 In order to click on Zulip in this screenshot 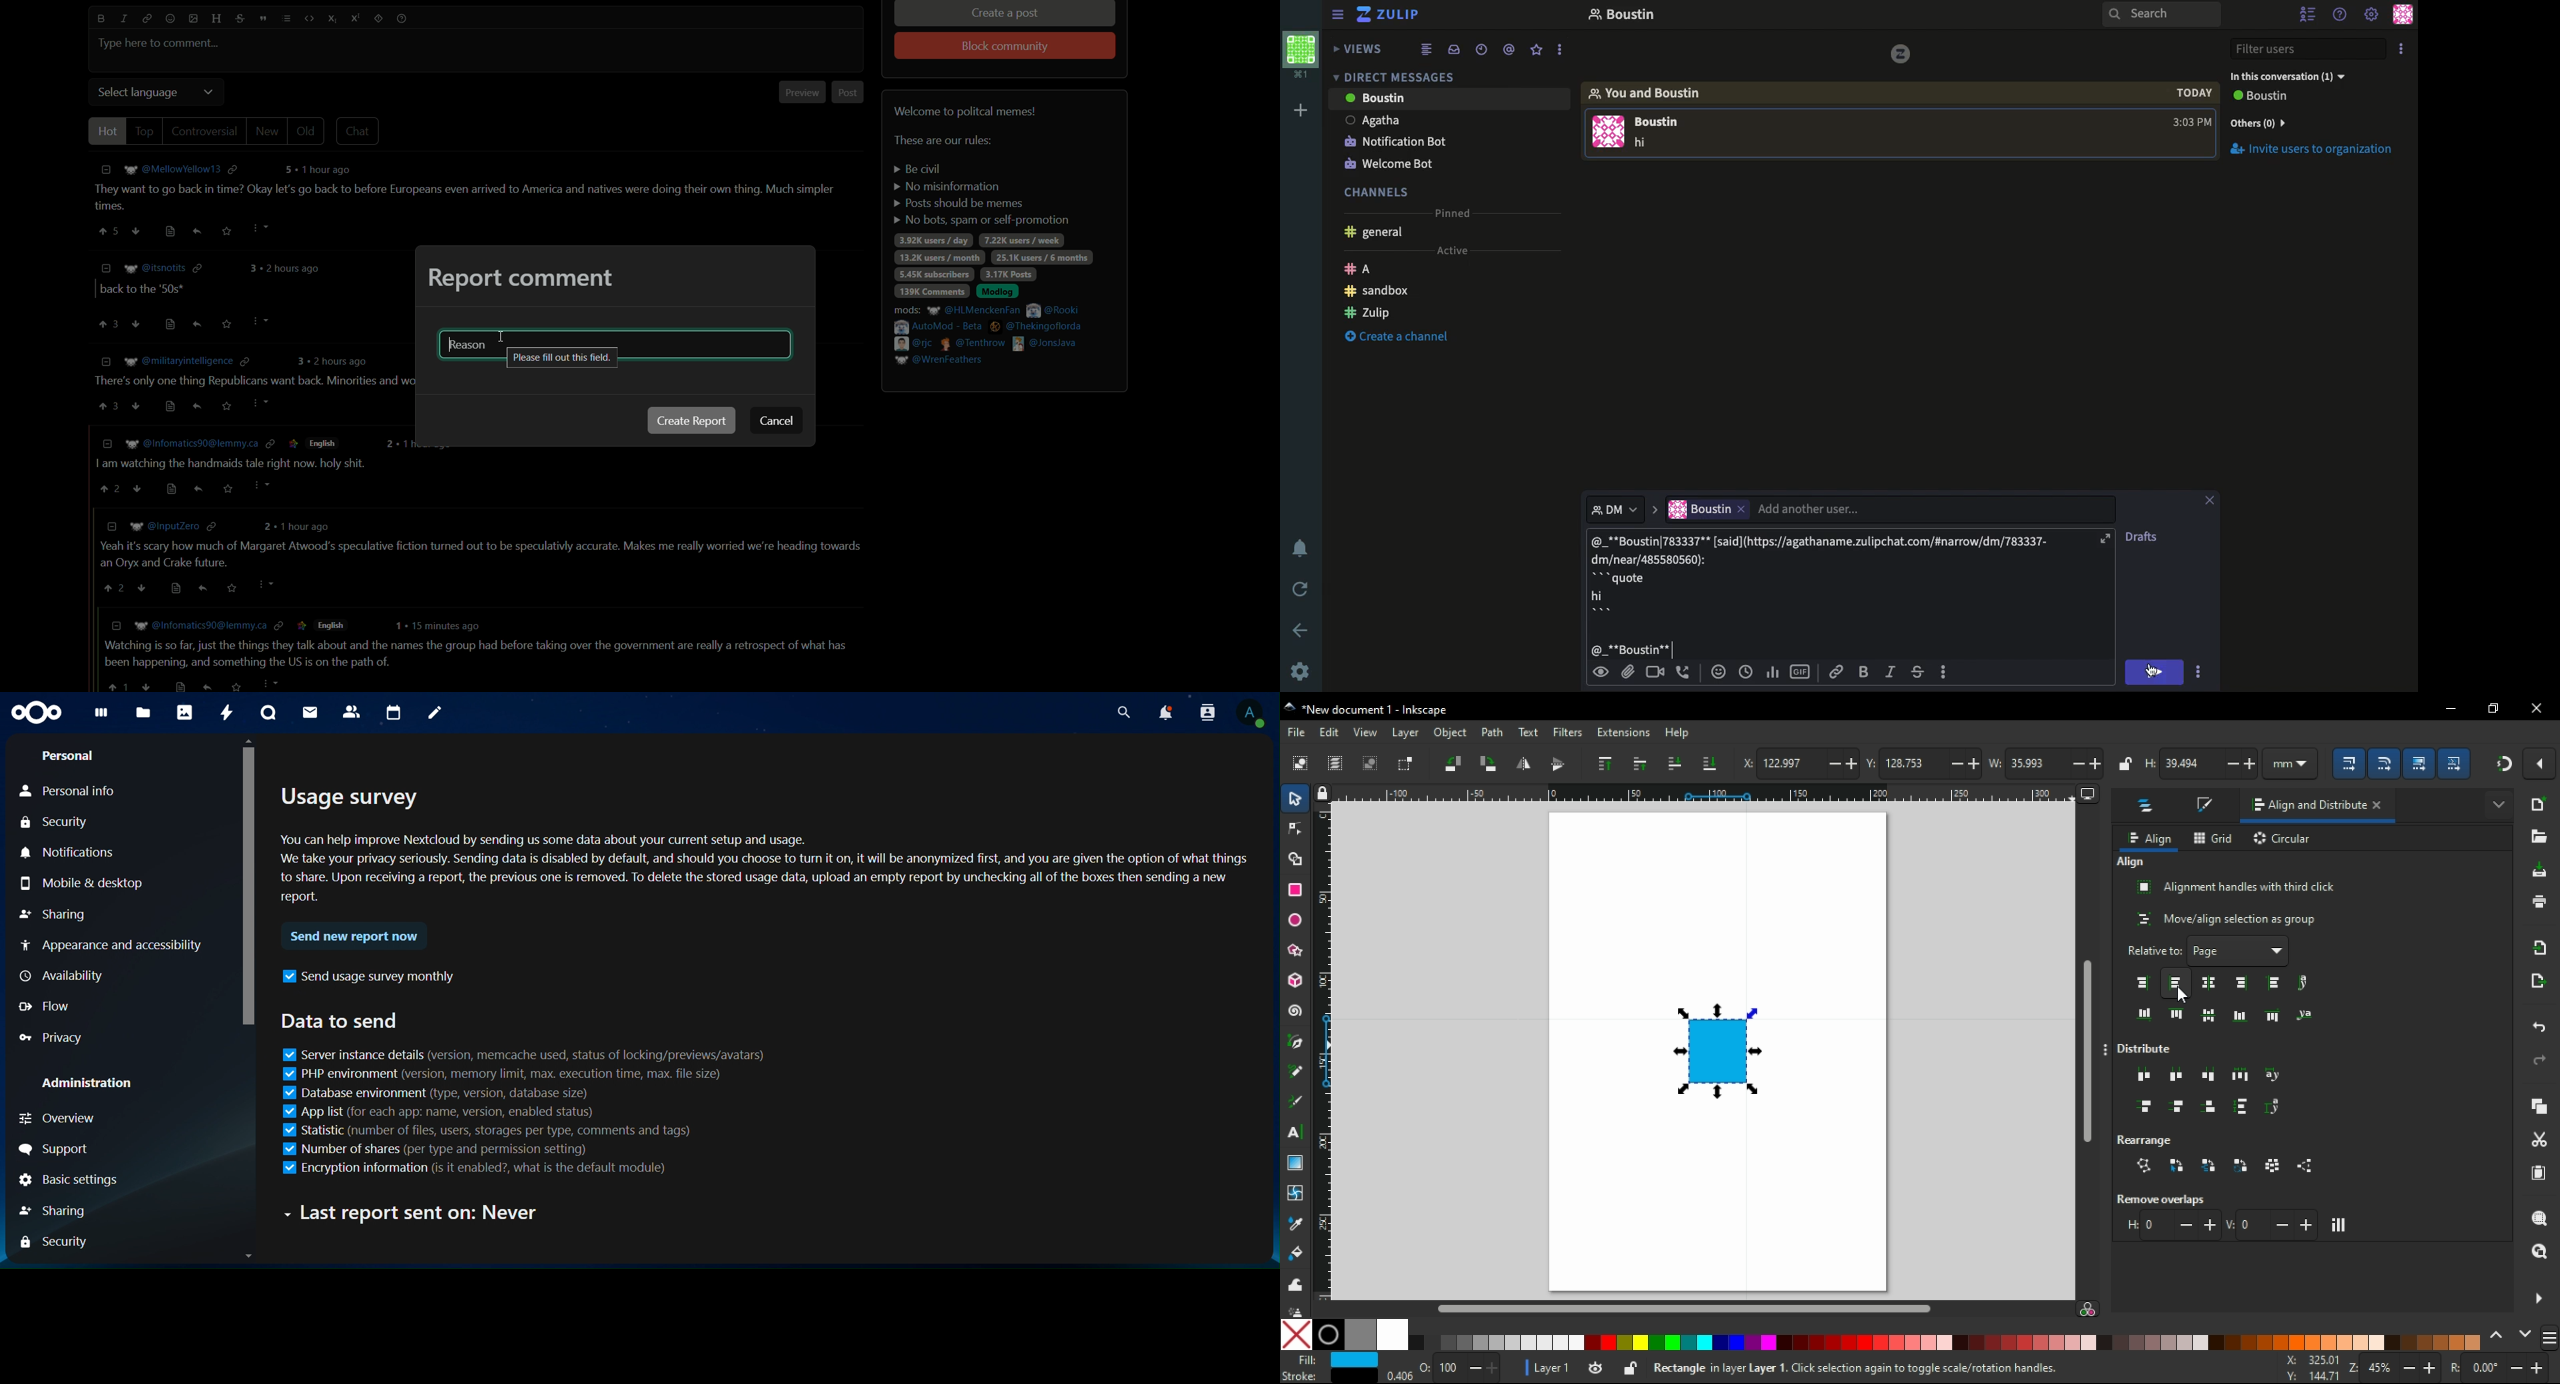, I will do `click(1369, 311)`.